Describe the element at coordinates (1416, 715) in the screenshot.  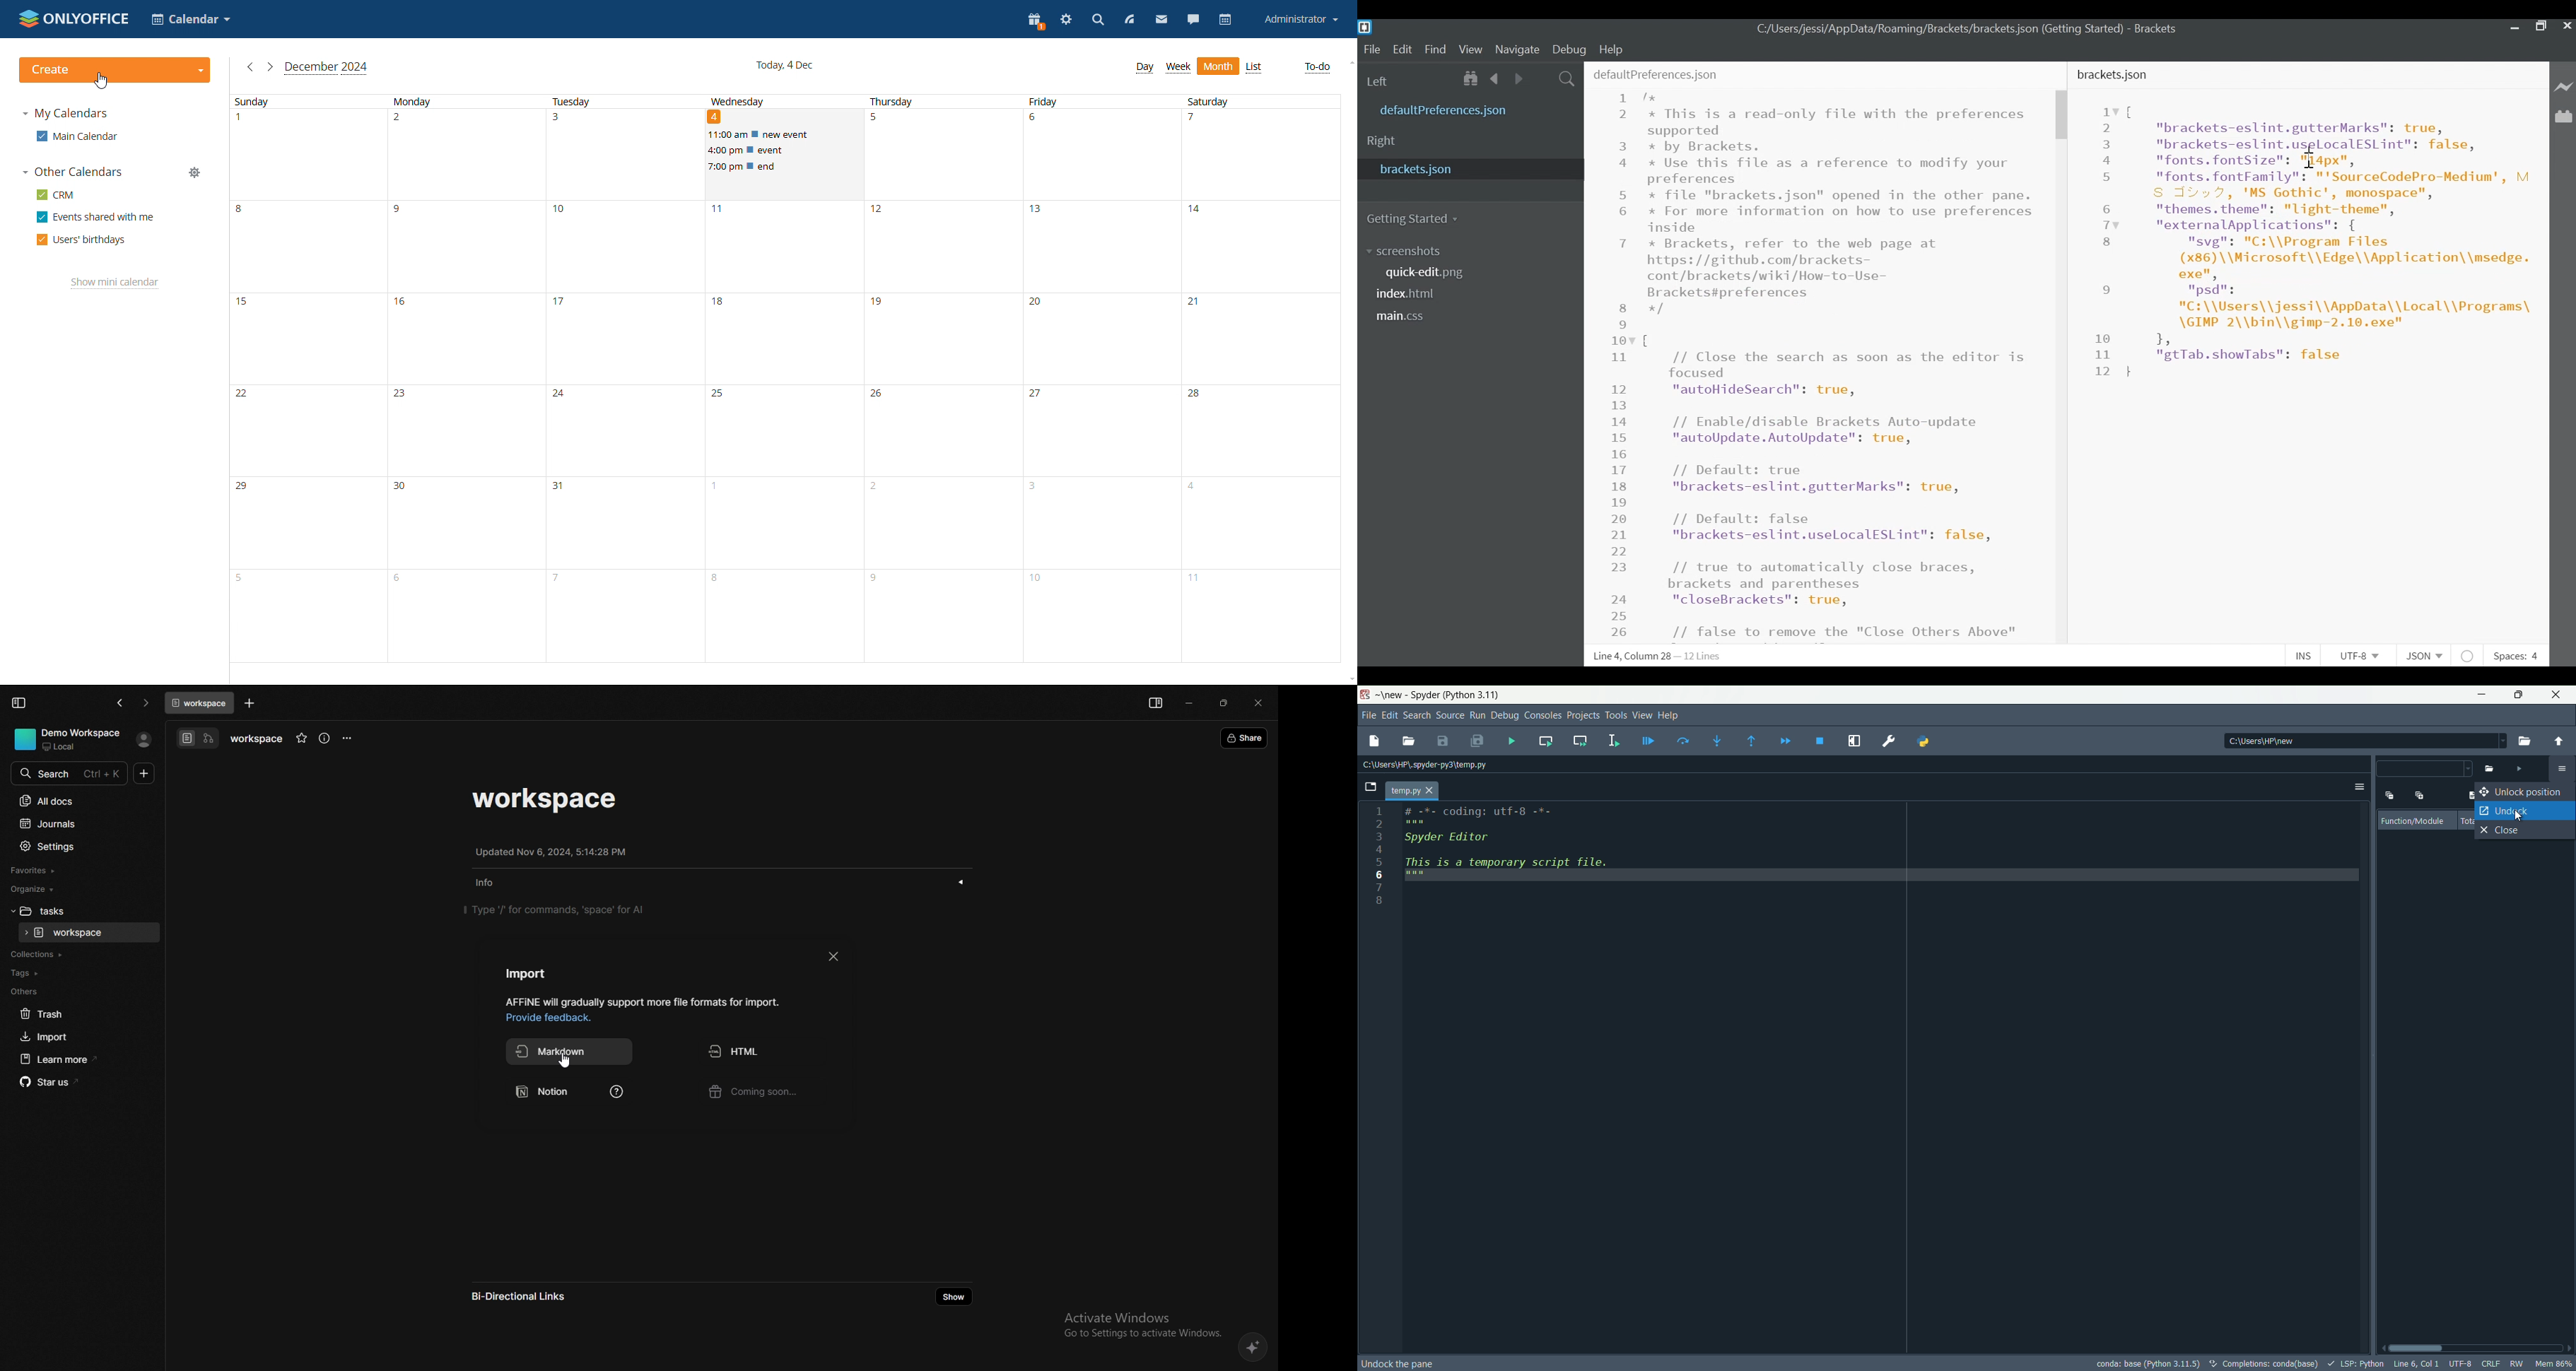
I see `search menu` at that location.